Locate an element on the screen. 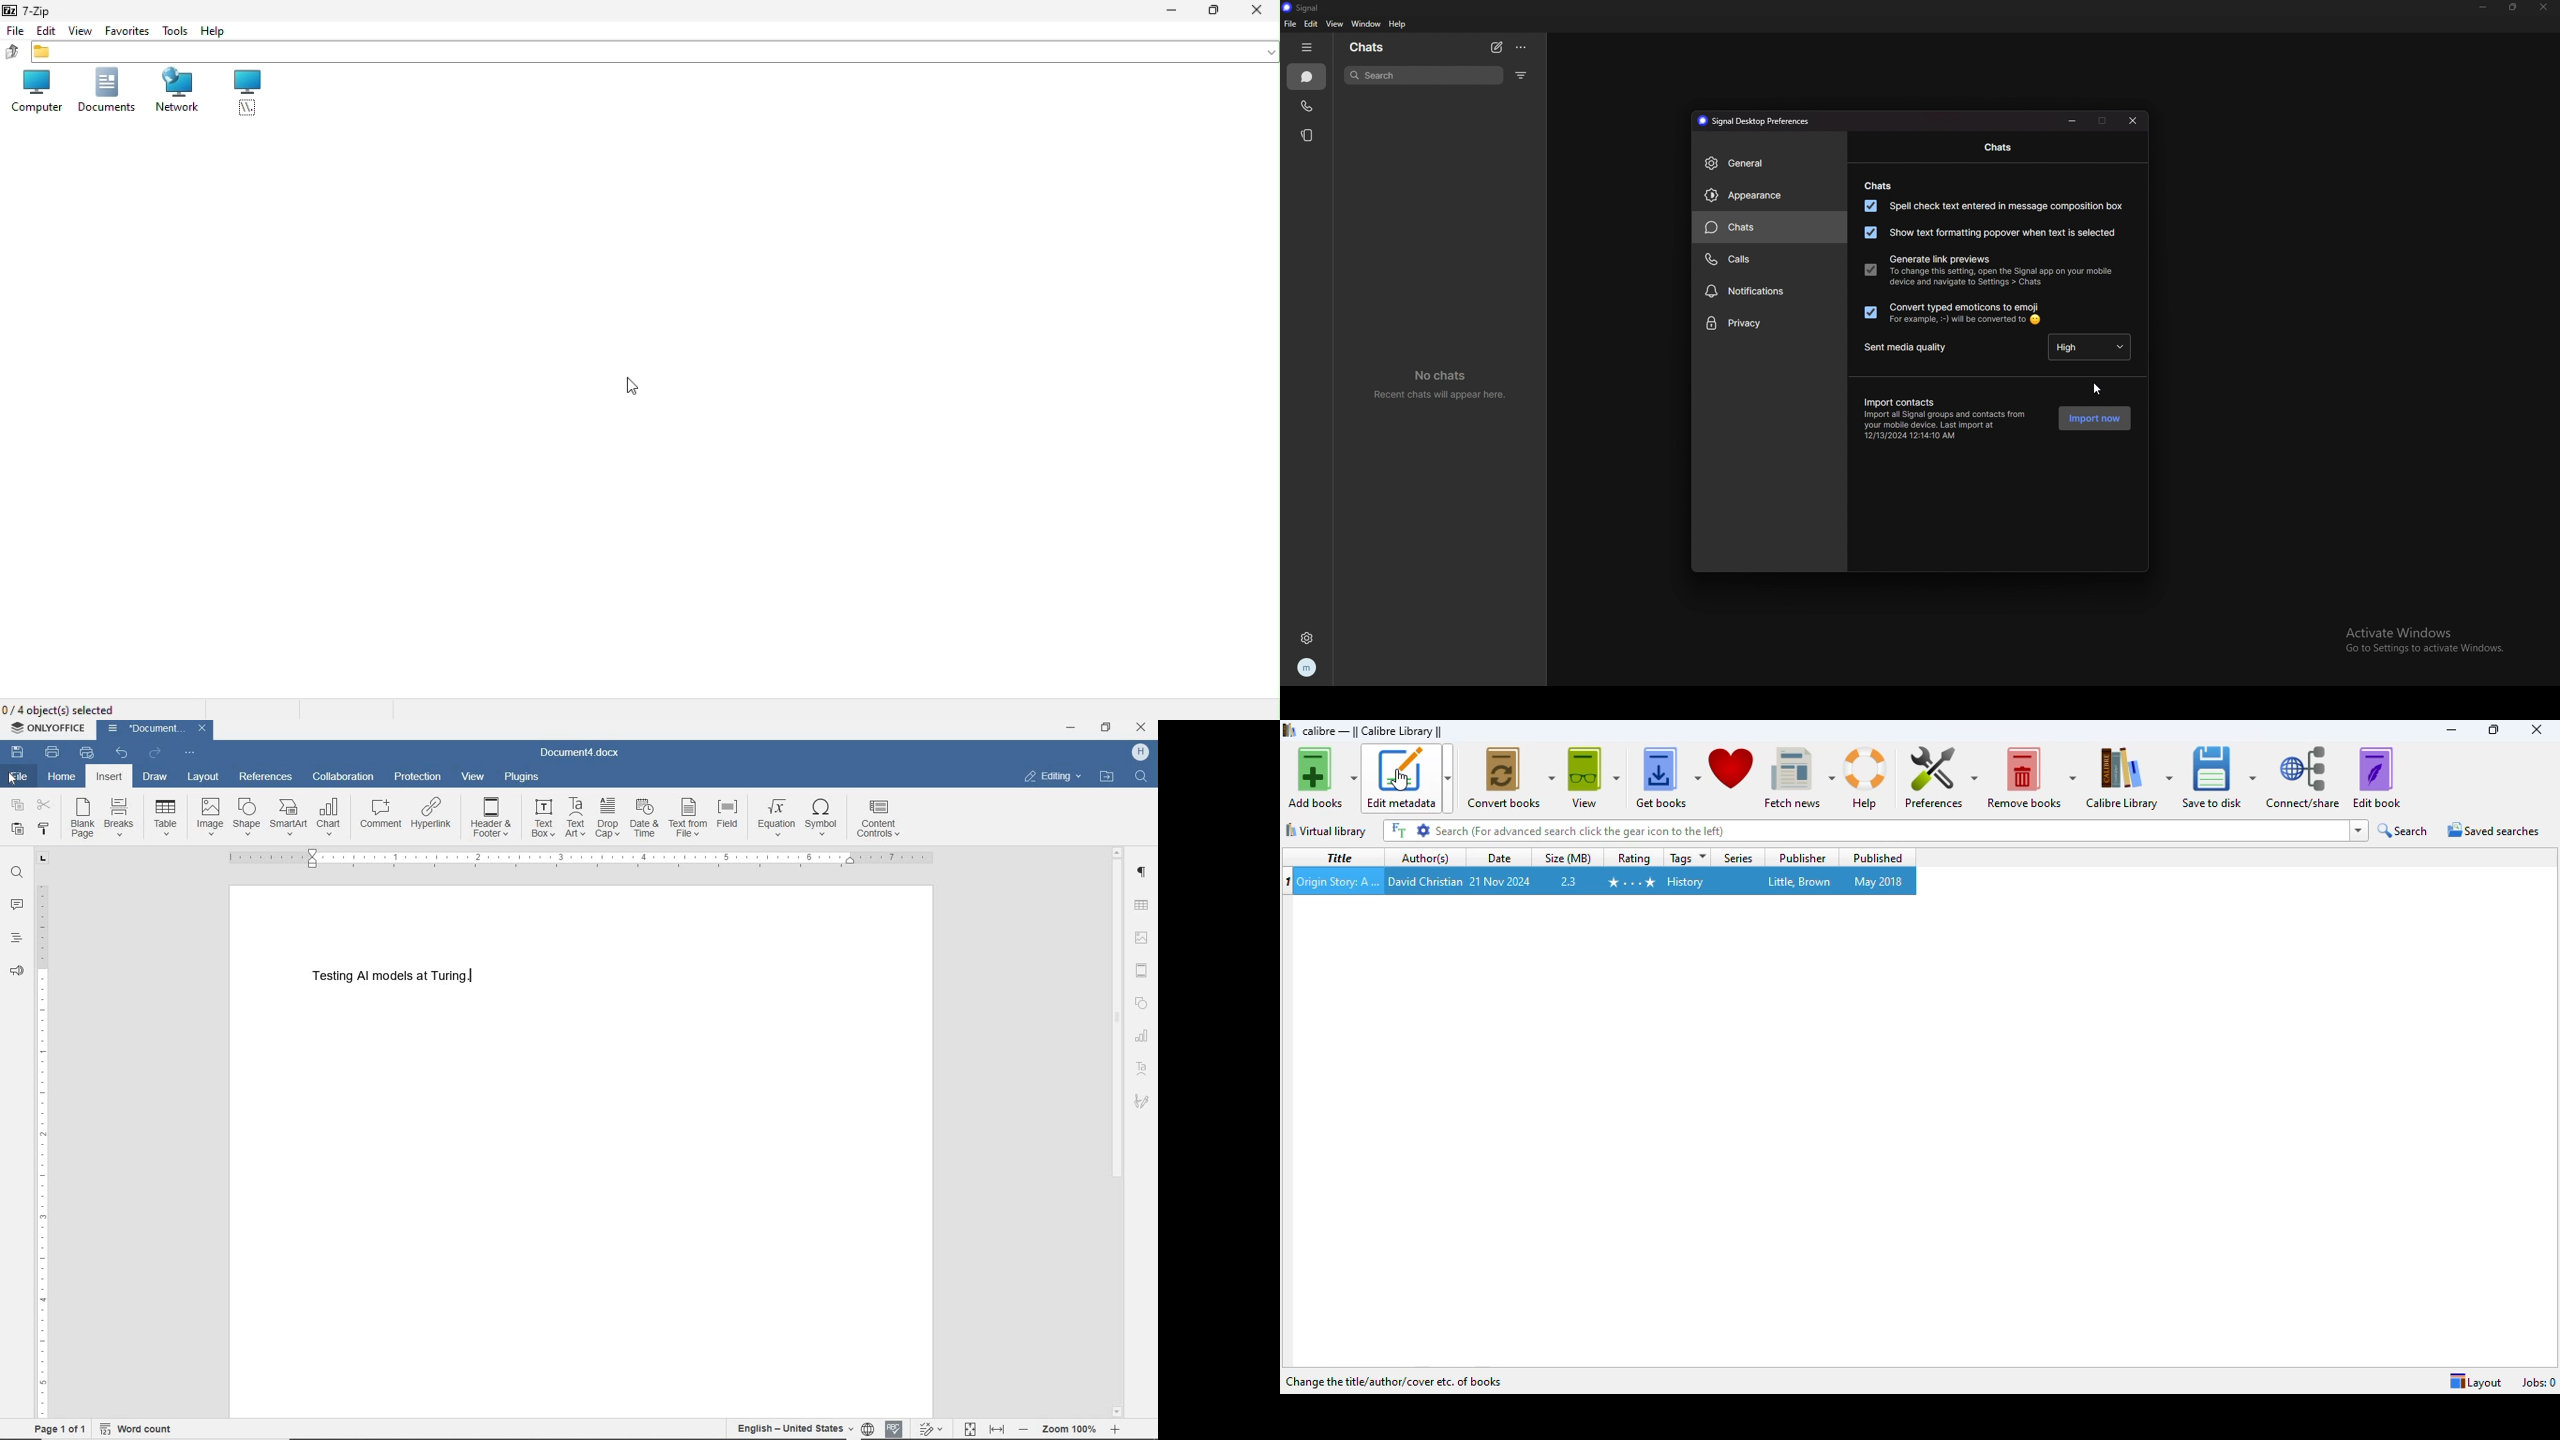 The height and width of the screenshot is (1456, 2576). set document language is located at coordinates (867, 1429).